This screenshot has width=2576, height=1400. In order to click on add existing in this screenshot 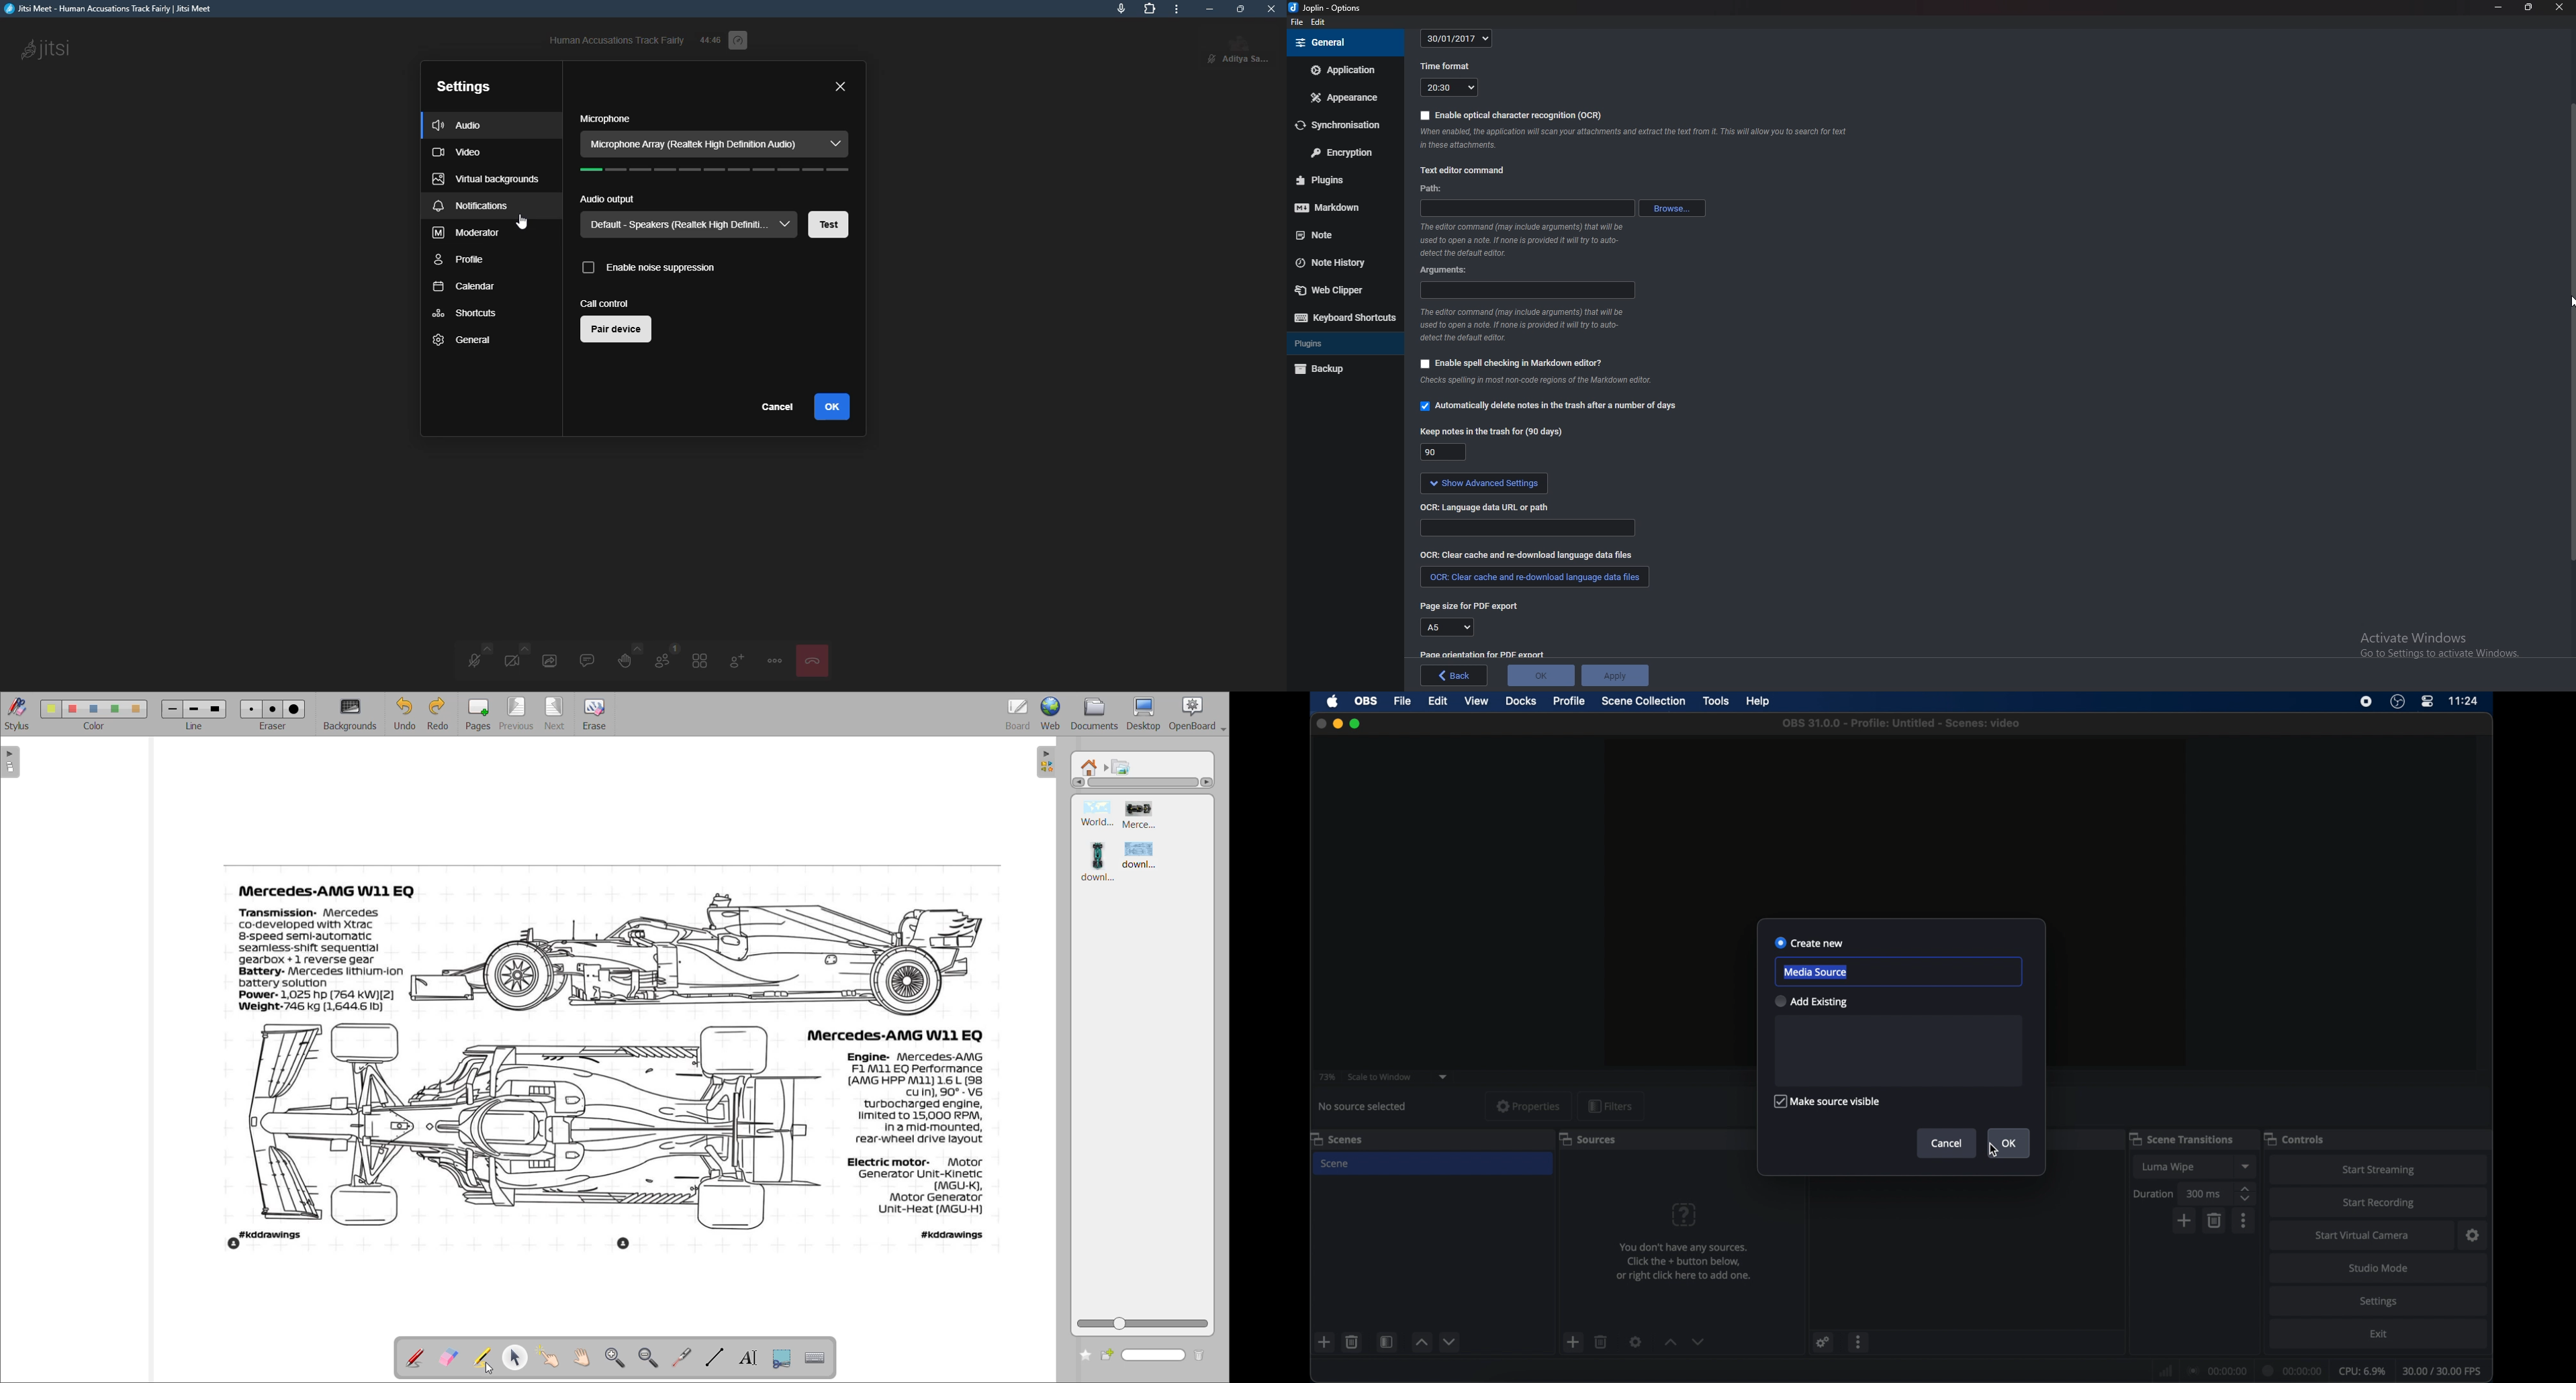, I will do `click(1811, 1001)`.